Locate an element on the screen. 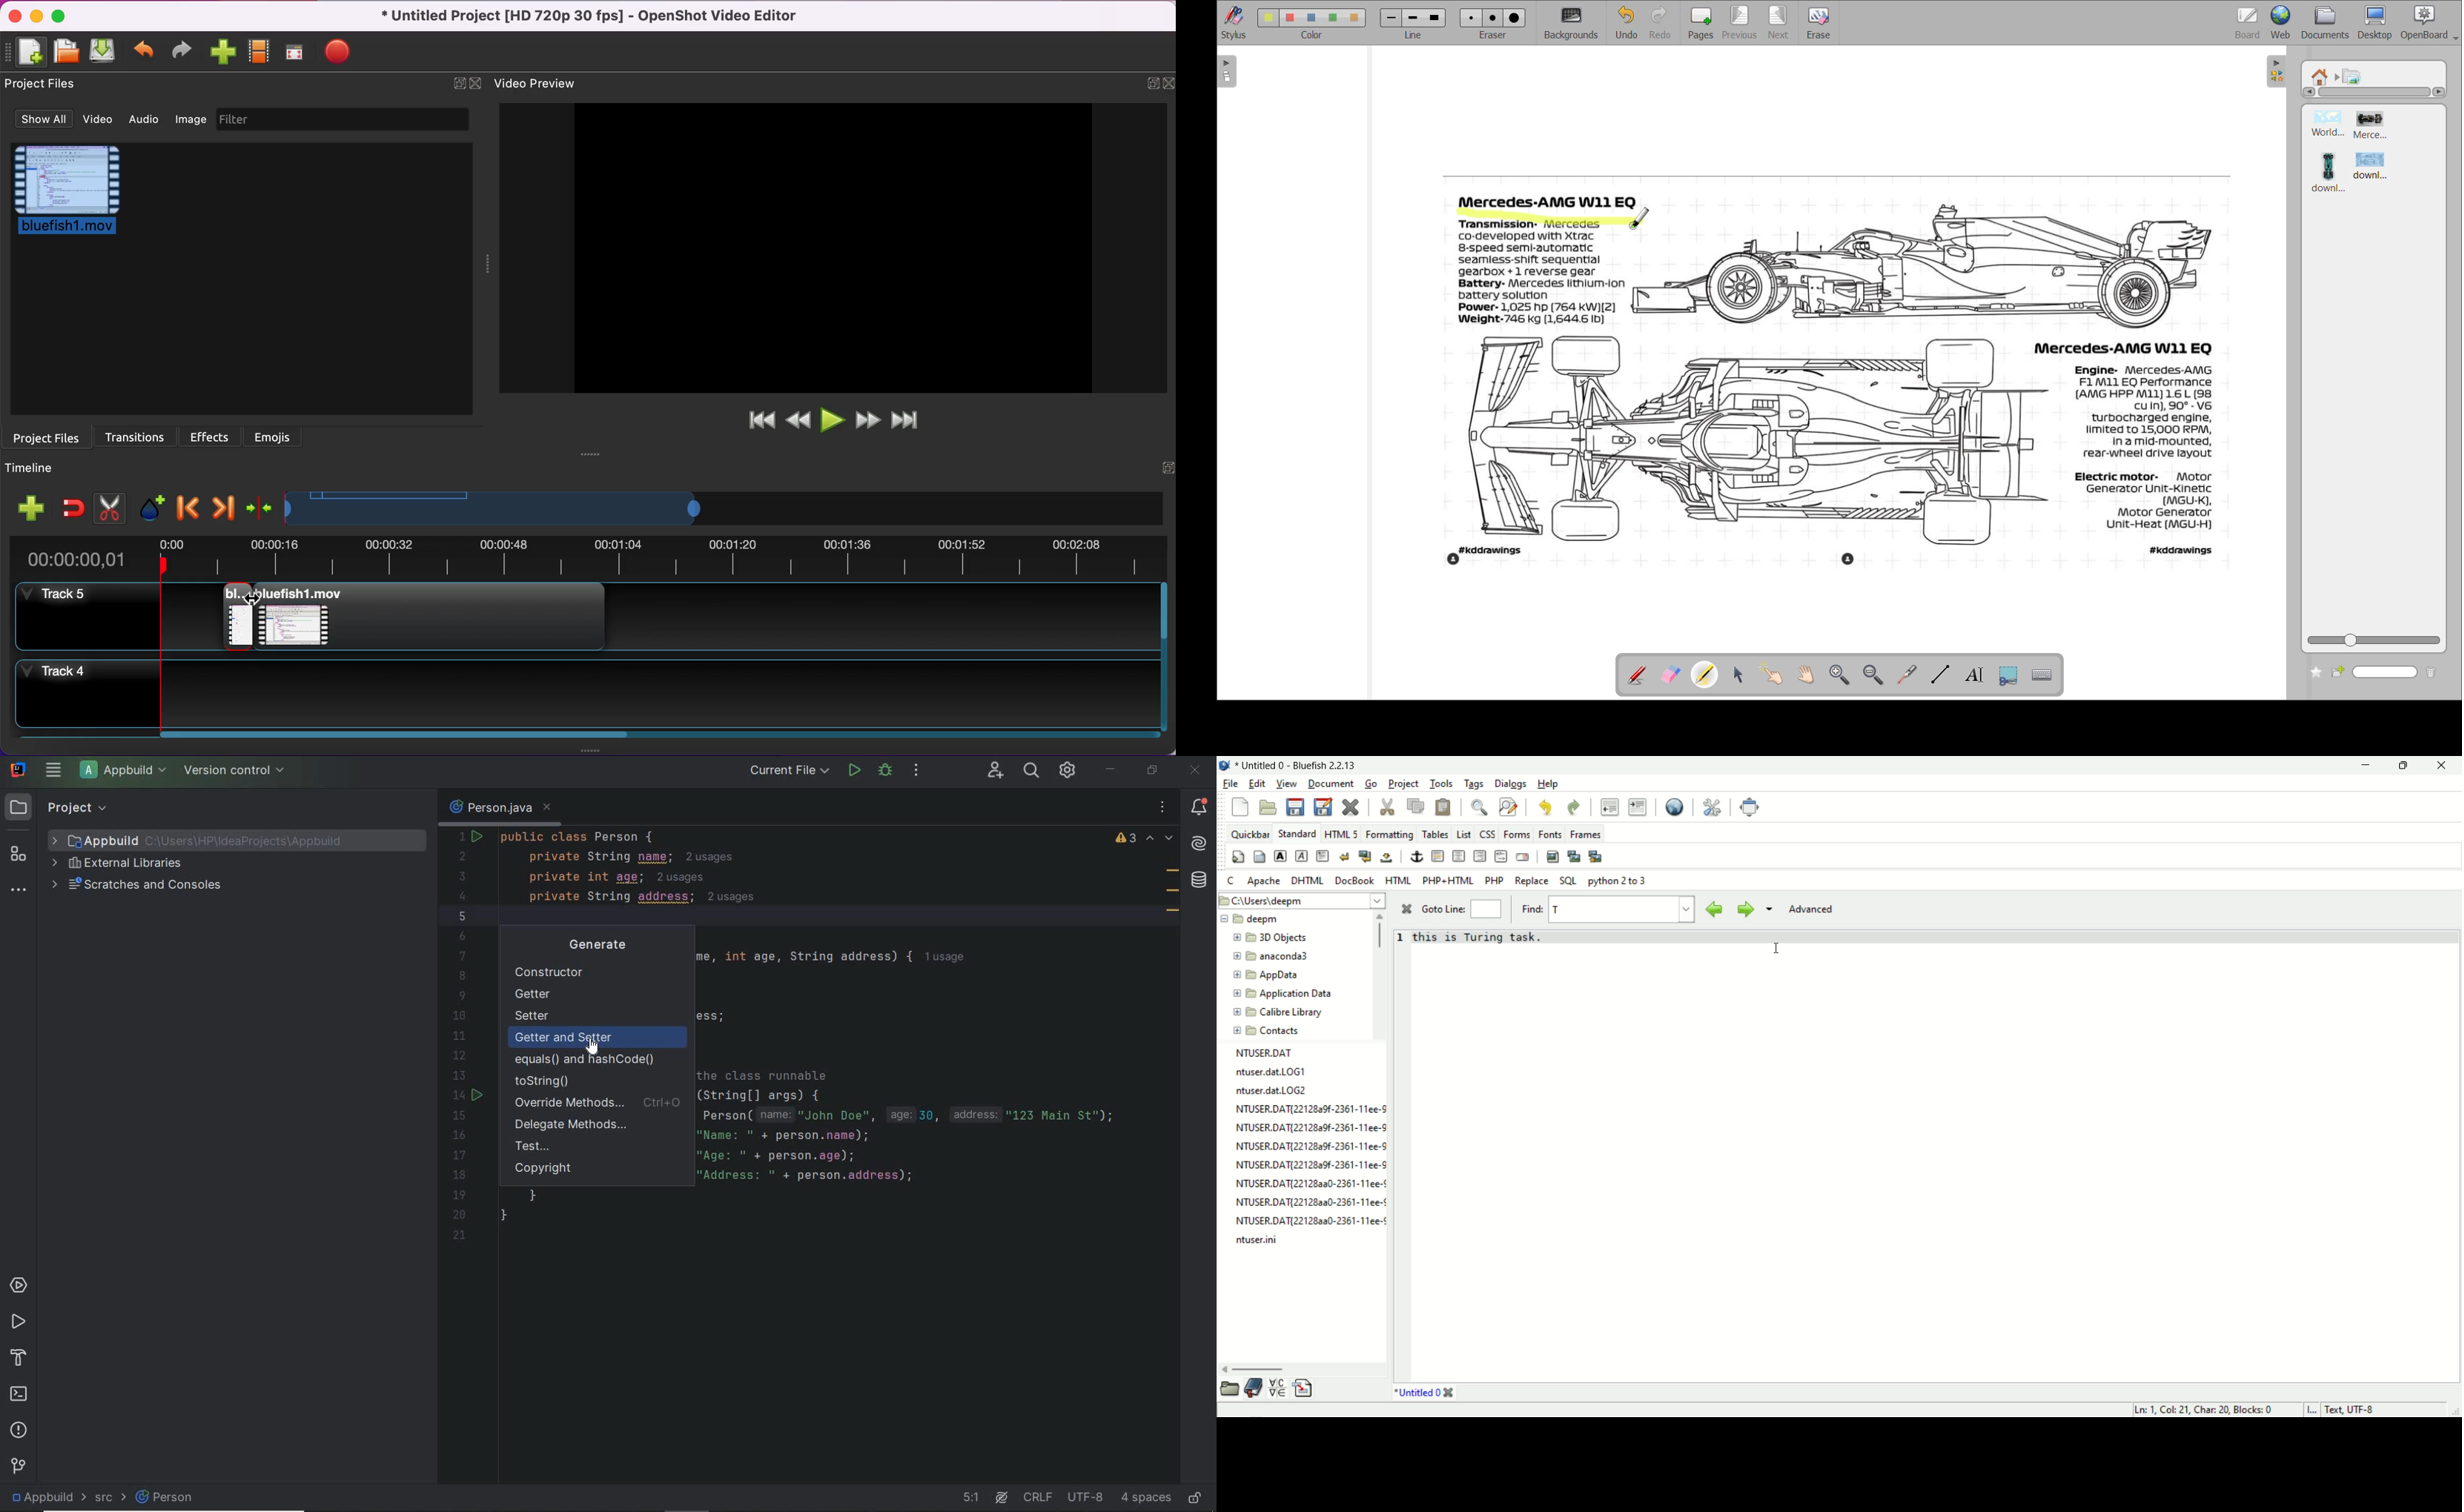 The width and height of the screenshot is (2464, 1512). find: is located at coordinates (1532, 908).